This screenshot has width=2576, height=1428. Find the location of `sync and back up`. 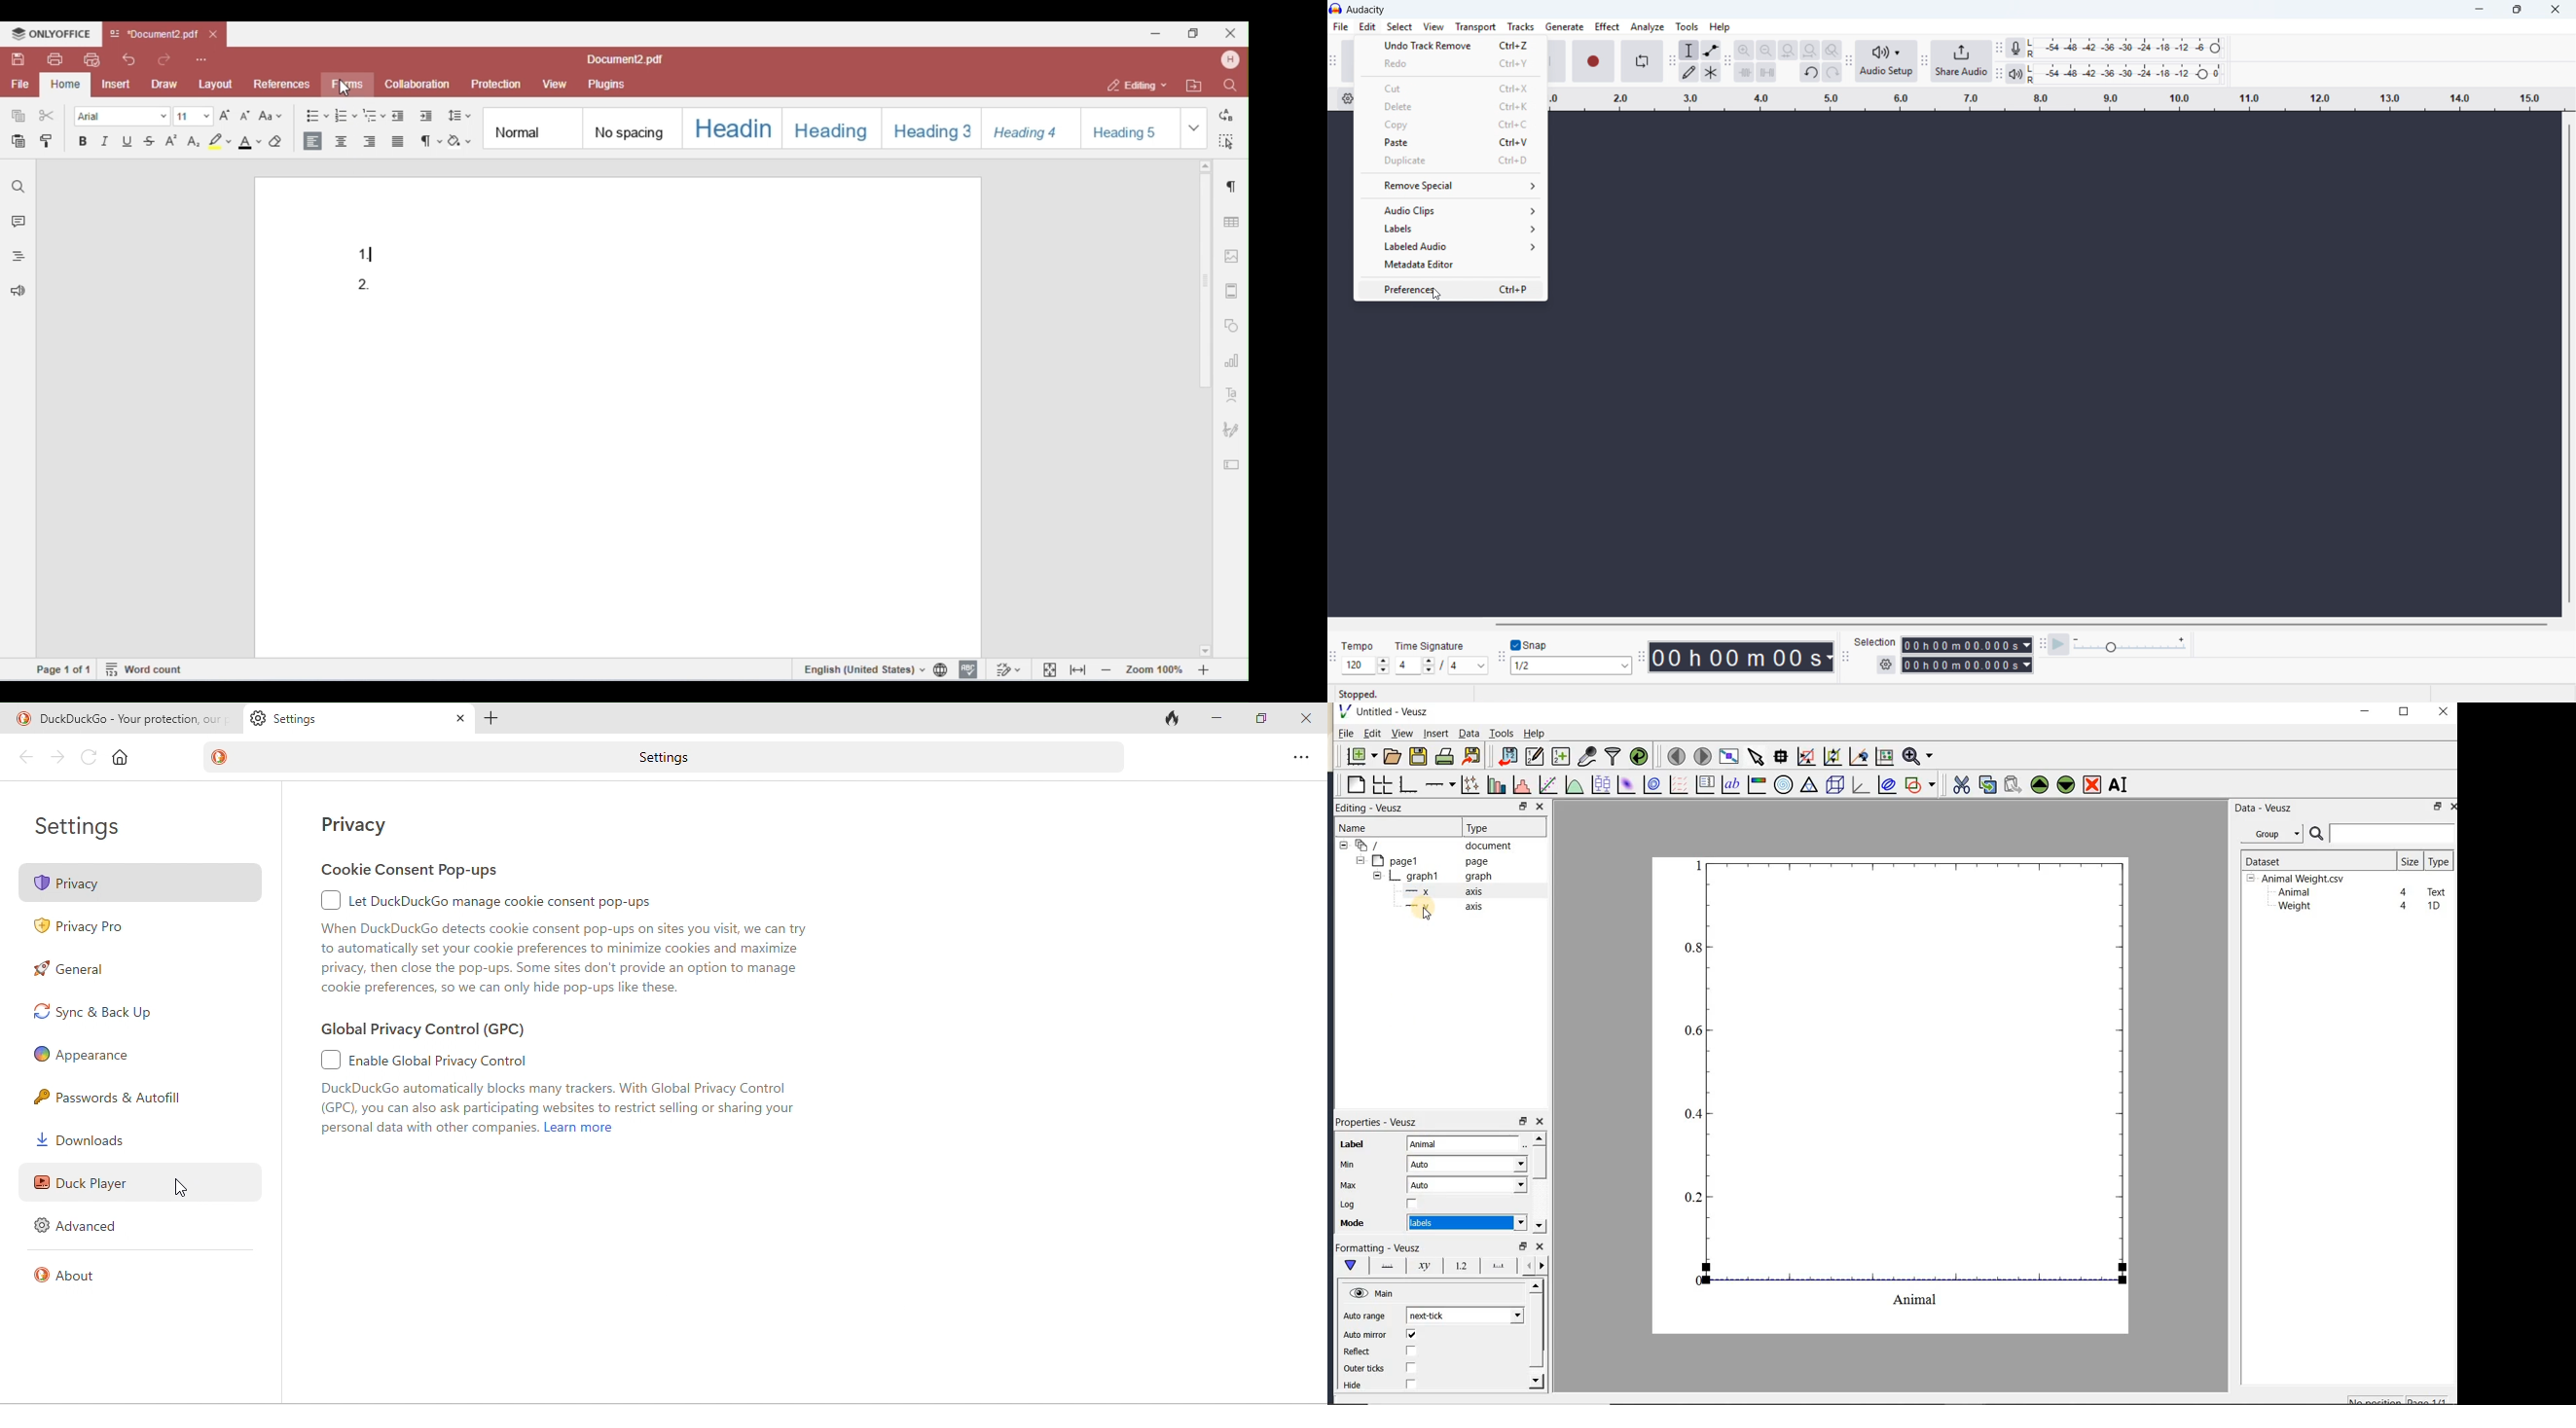

sync and back up is located at coordinates (127, 1012).